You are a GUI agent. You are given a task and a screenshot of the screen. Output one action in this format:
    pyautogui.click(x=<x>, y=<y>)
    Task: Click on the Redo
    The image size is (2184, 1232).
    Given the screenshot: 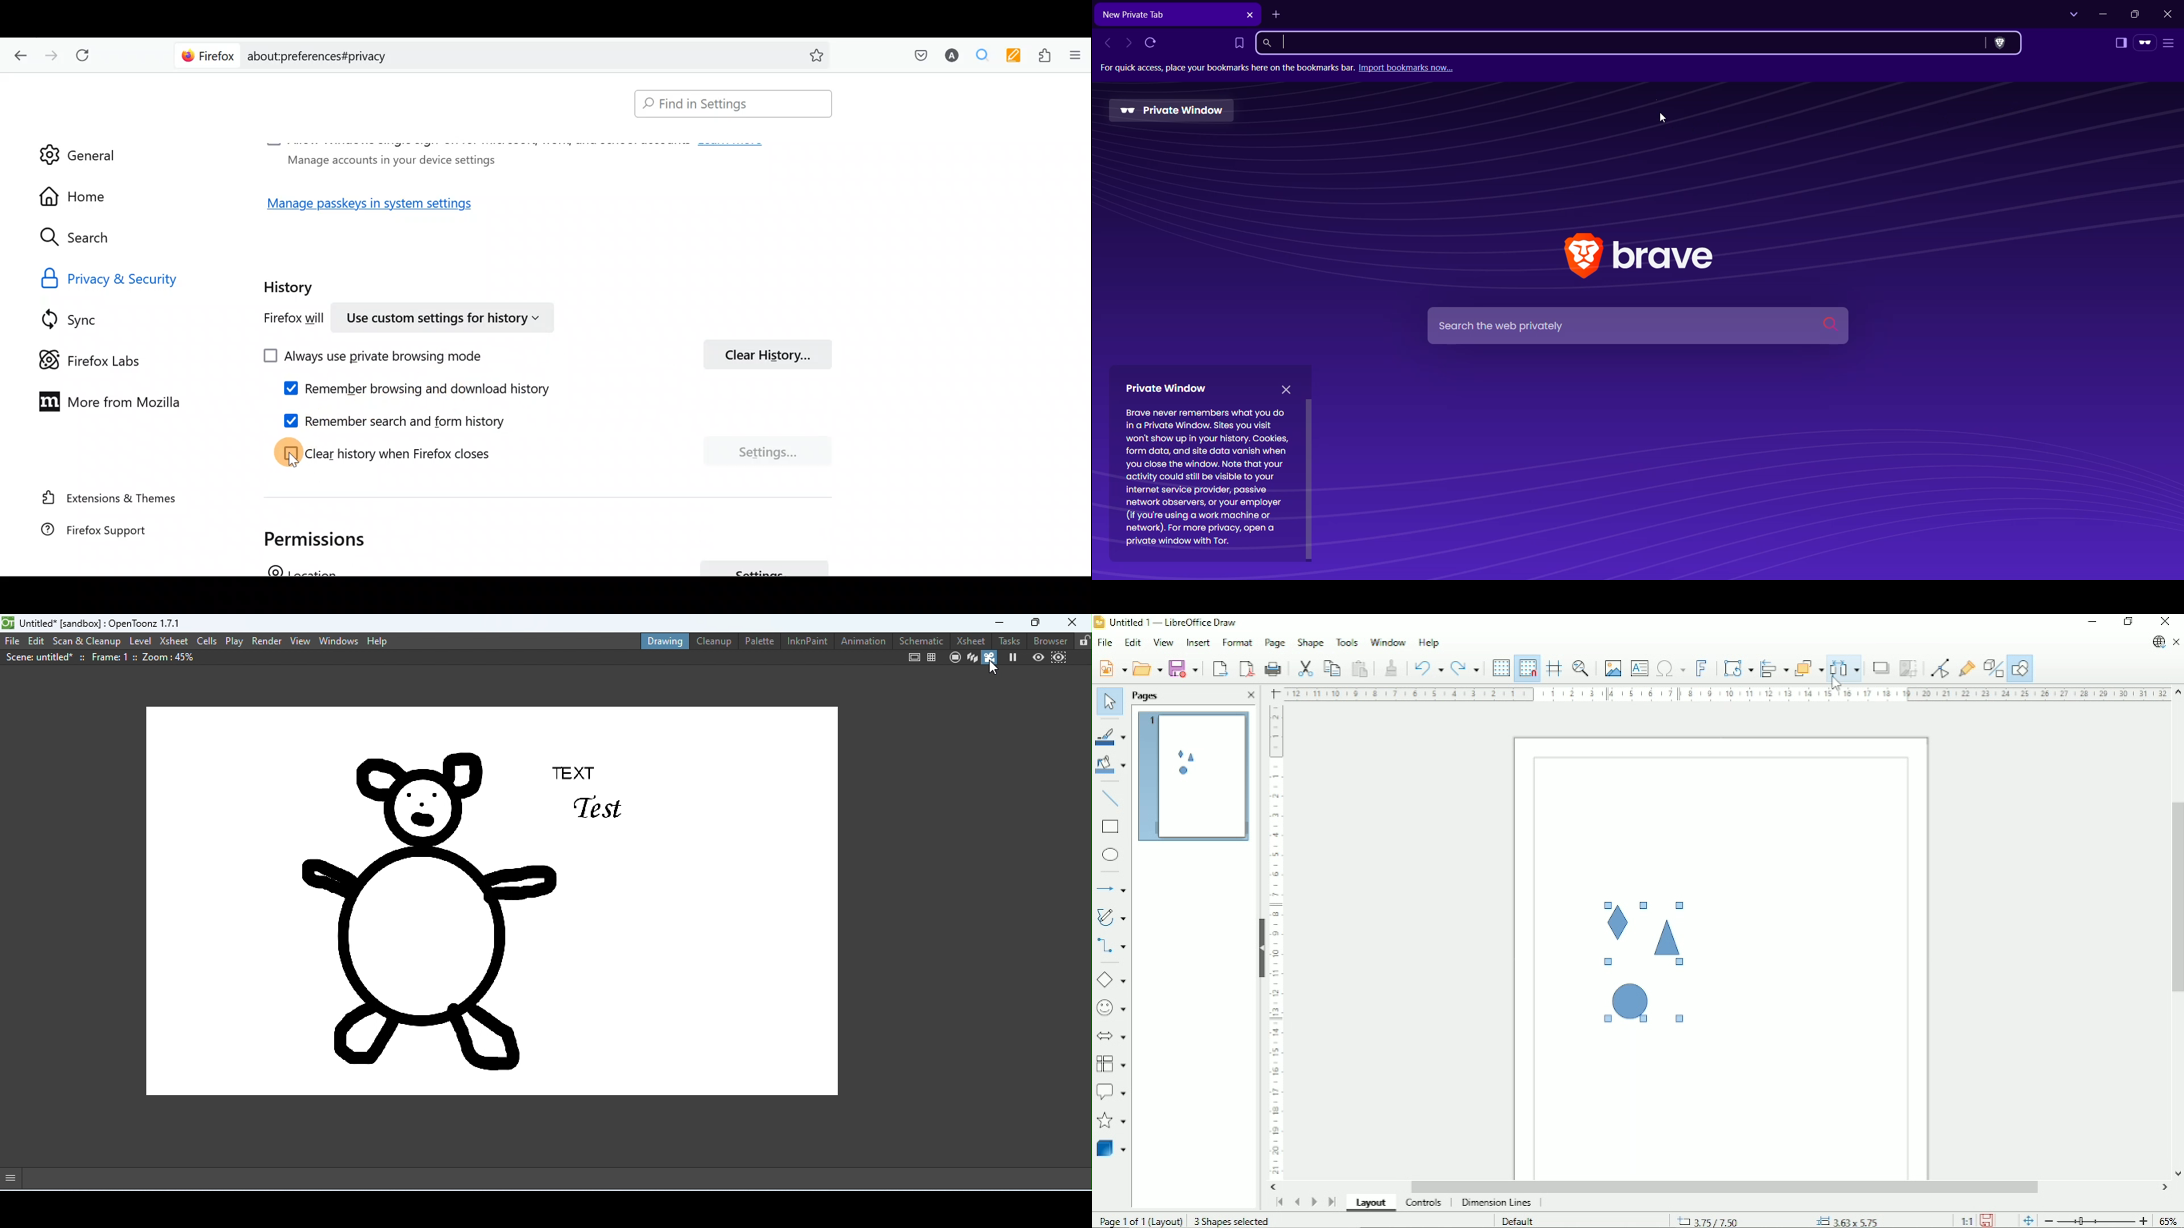 What is the action you would take?
    pyautogui.click(x=1466, y=667)
    